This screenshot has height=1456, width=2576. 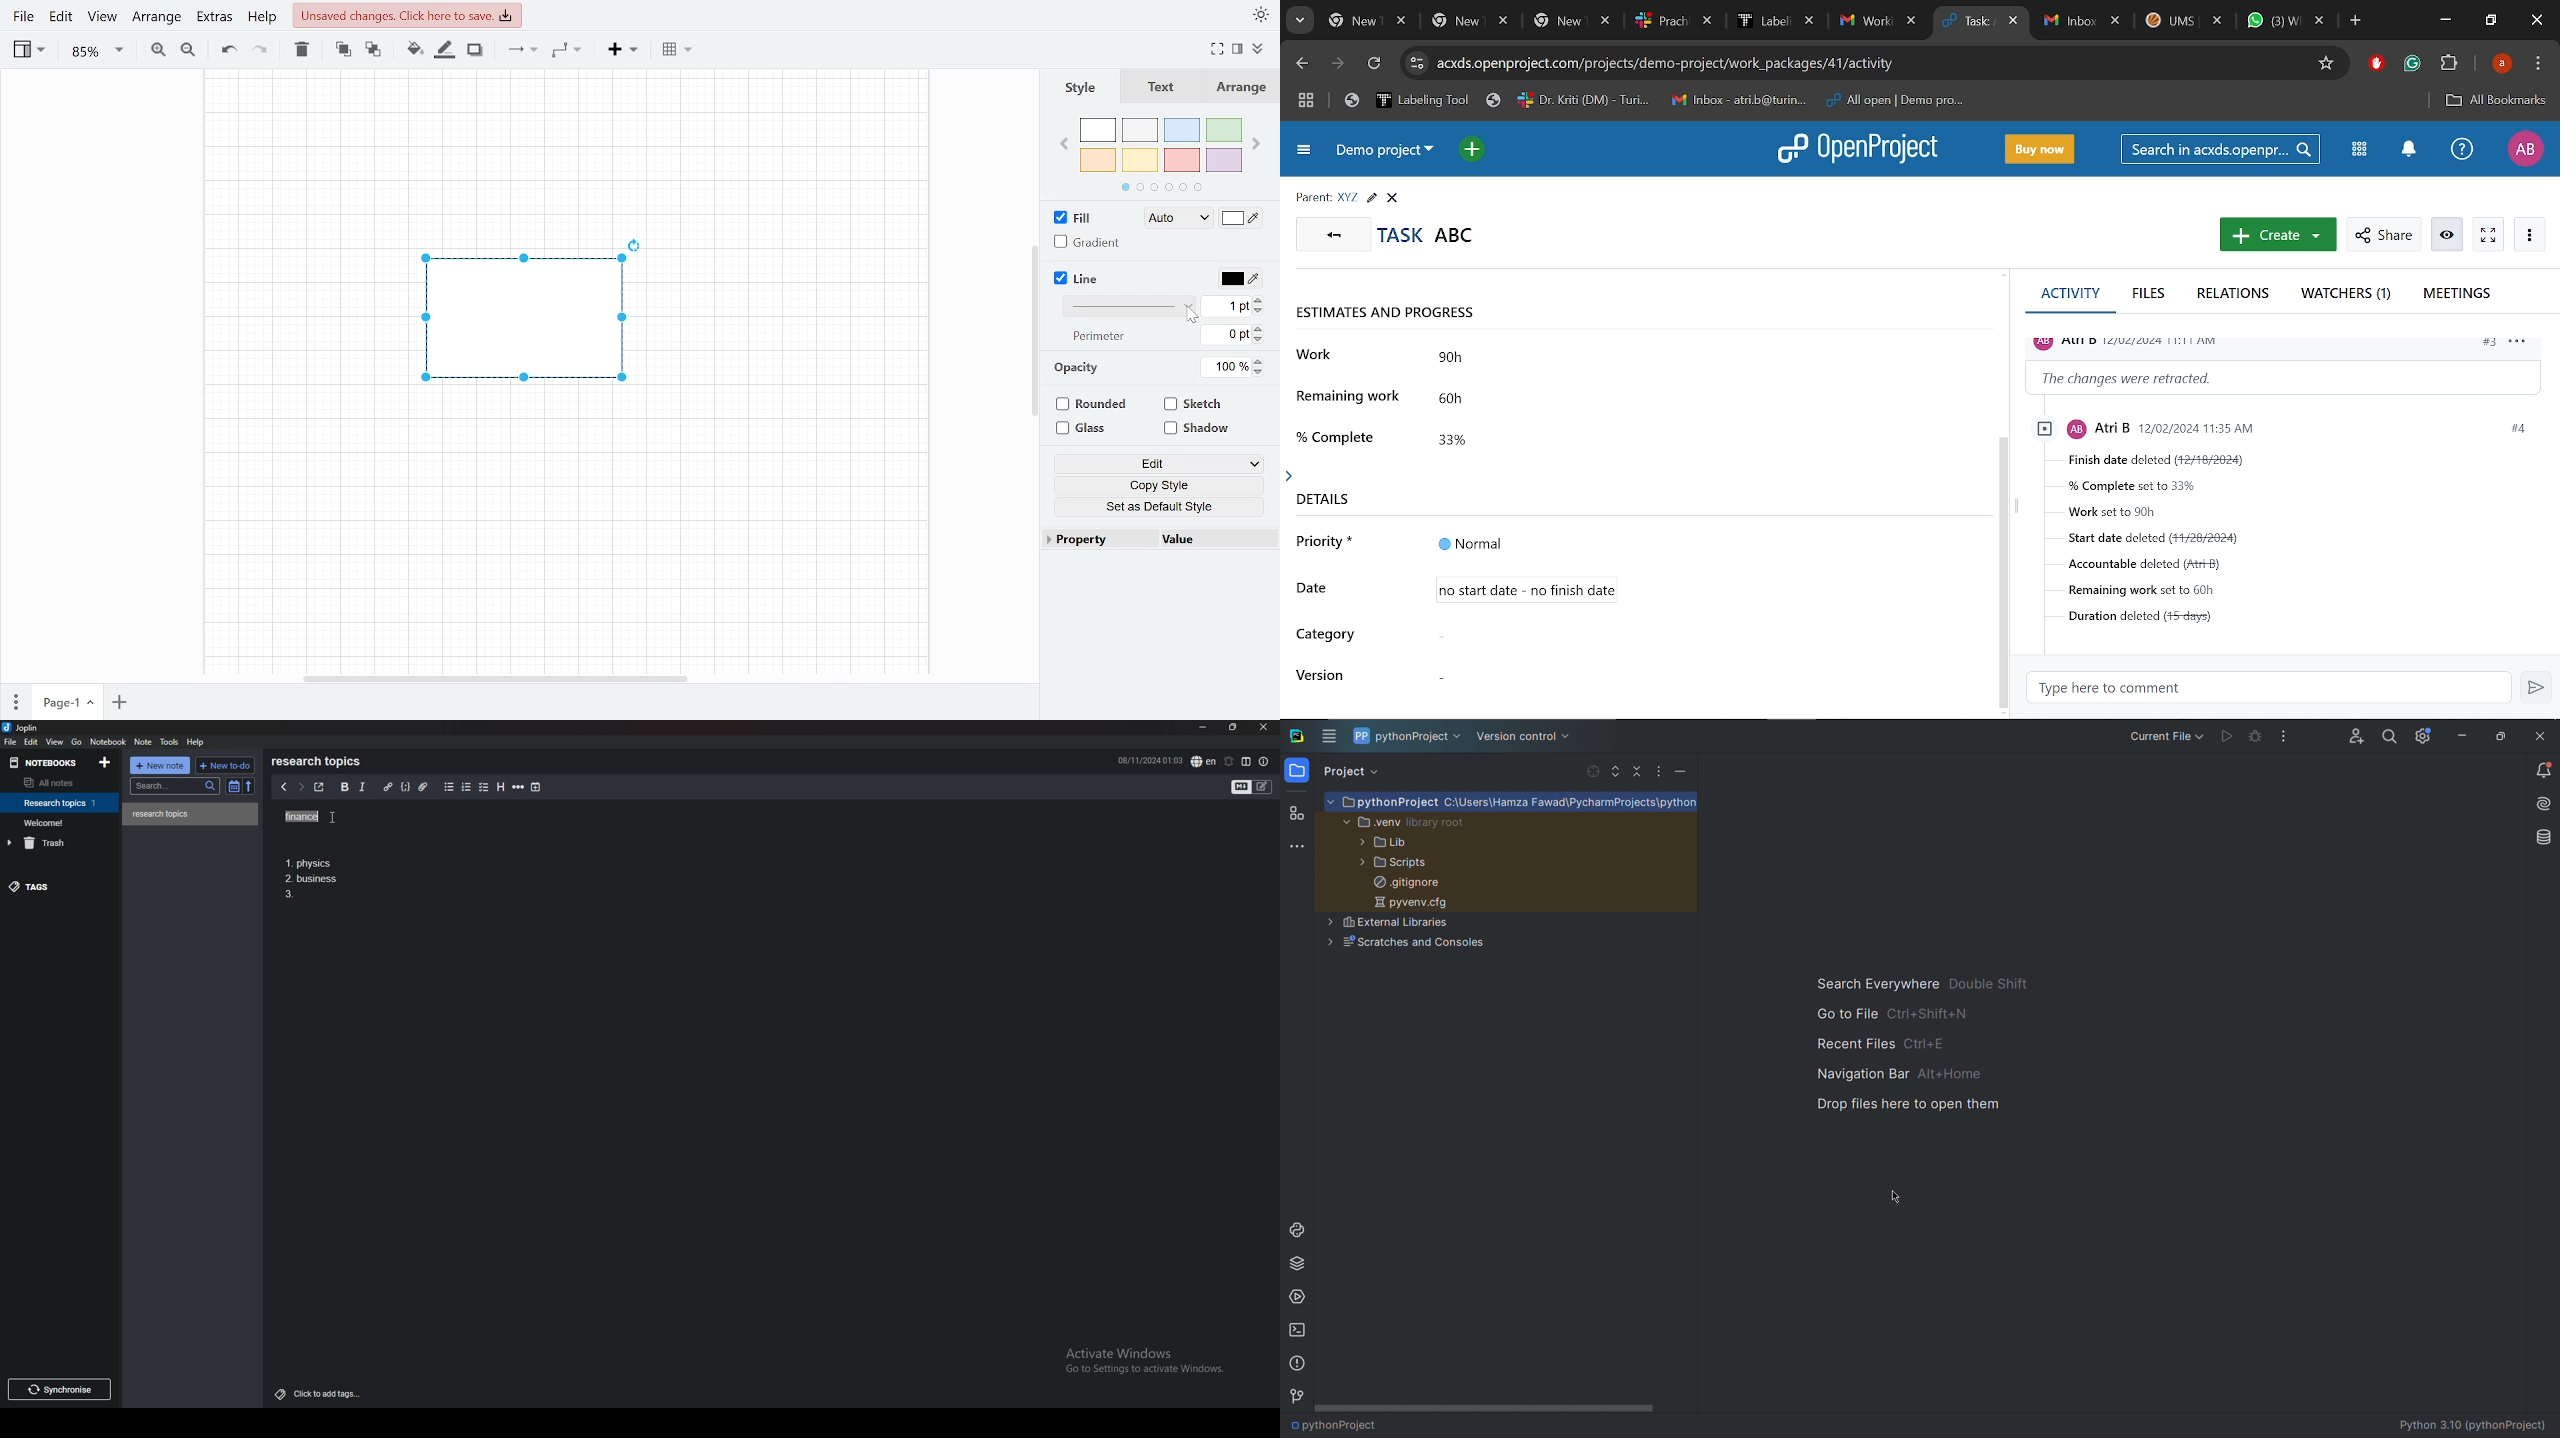 I want to click on 60h, so click(x=1479, y=400).